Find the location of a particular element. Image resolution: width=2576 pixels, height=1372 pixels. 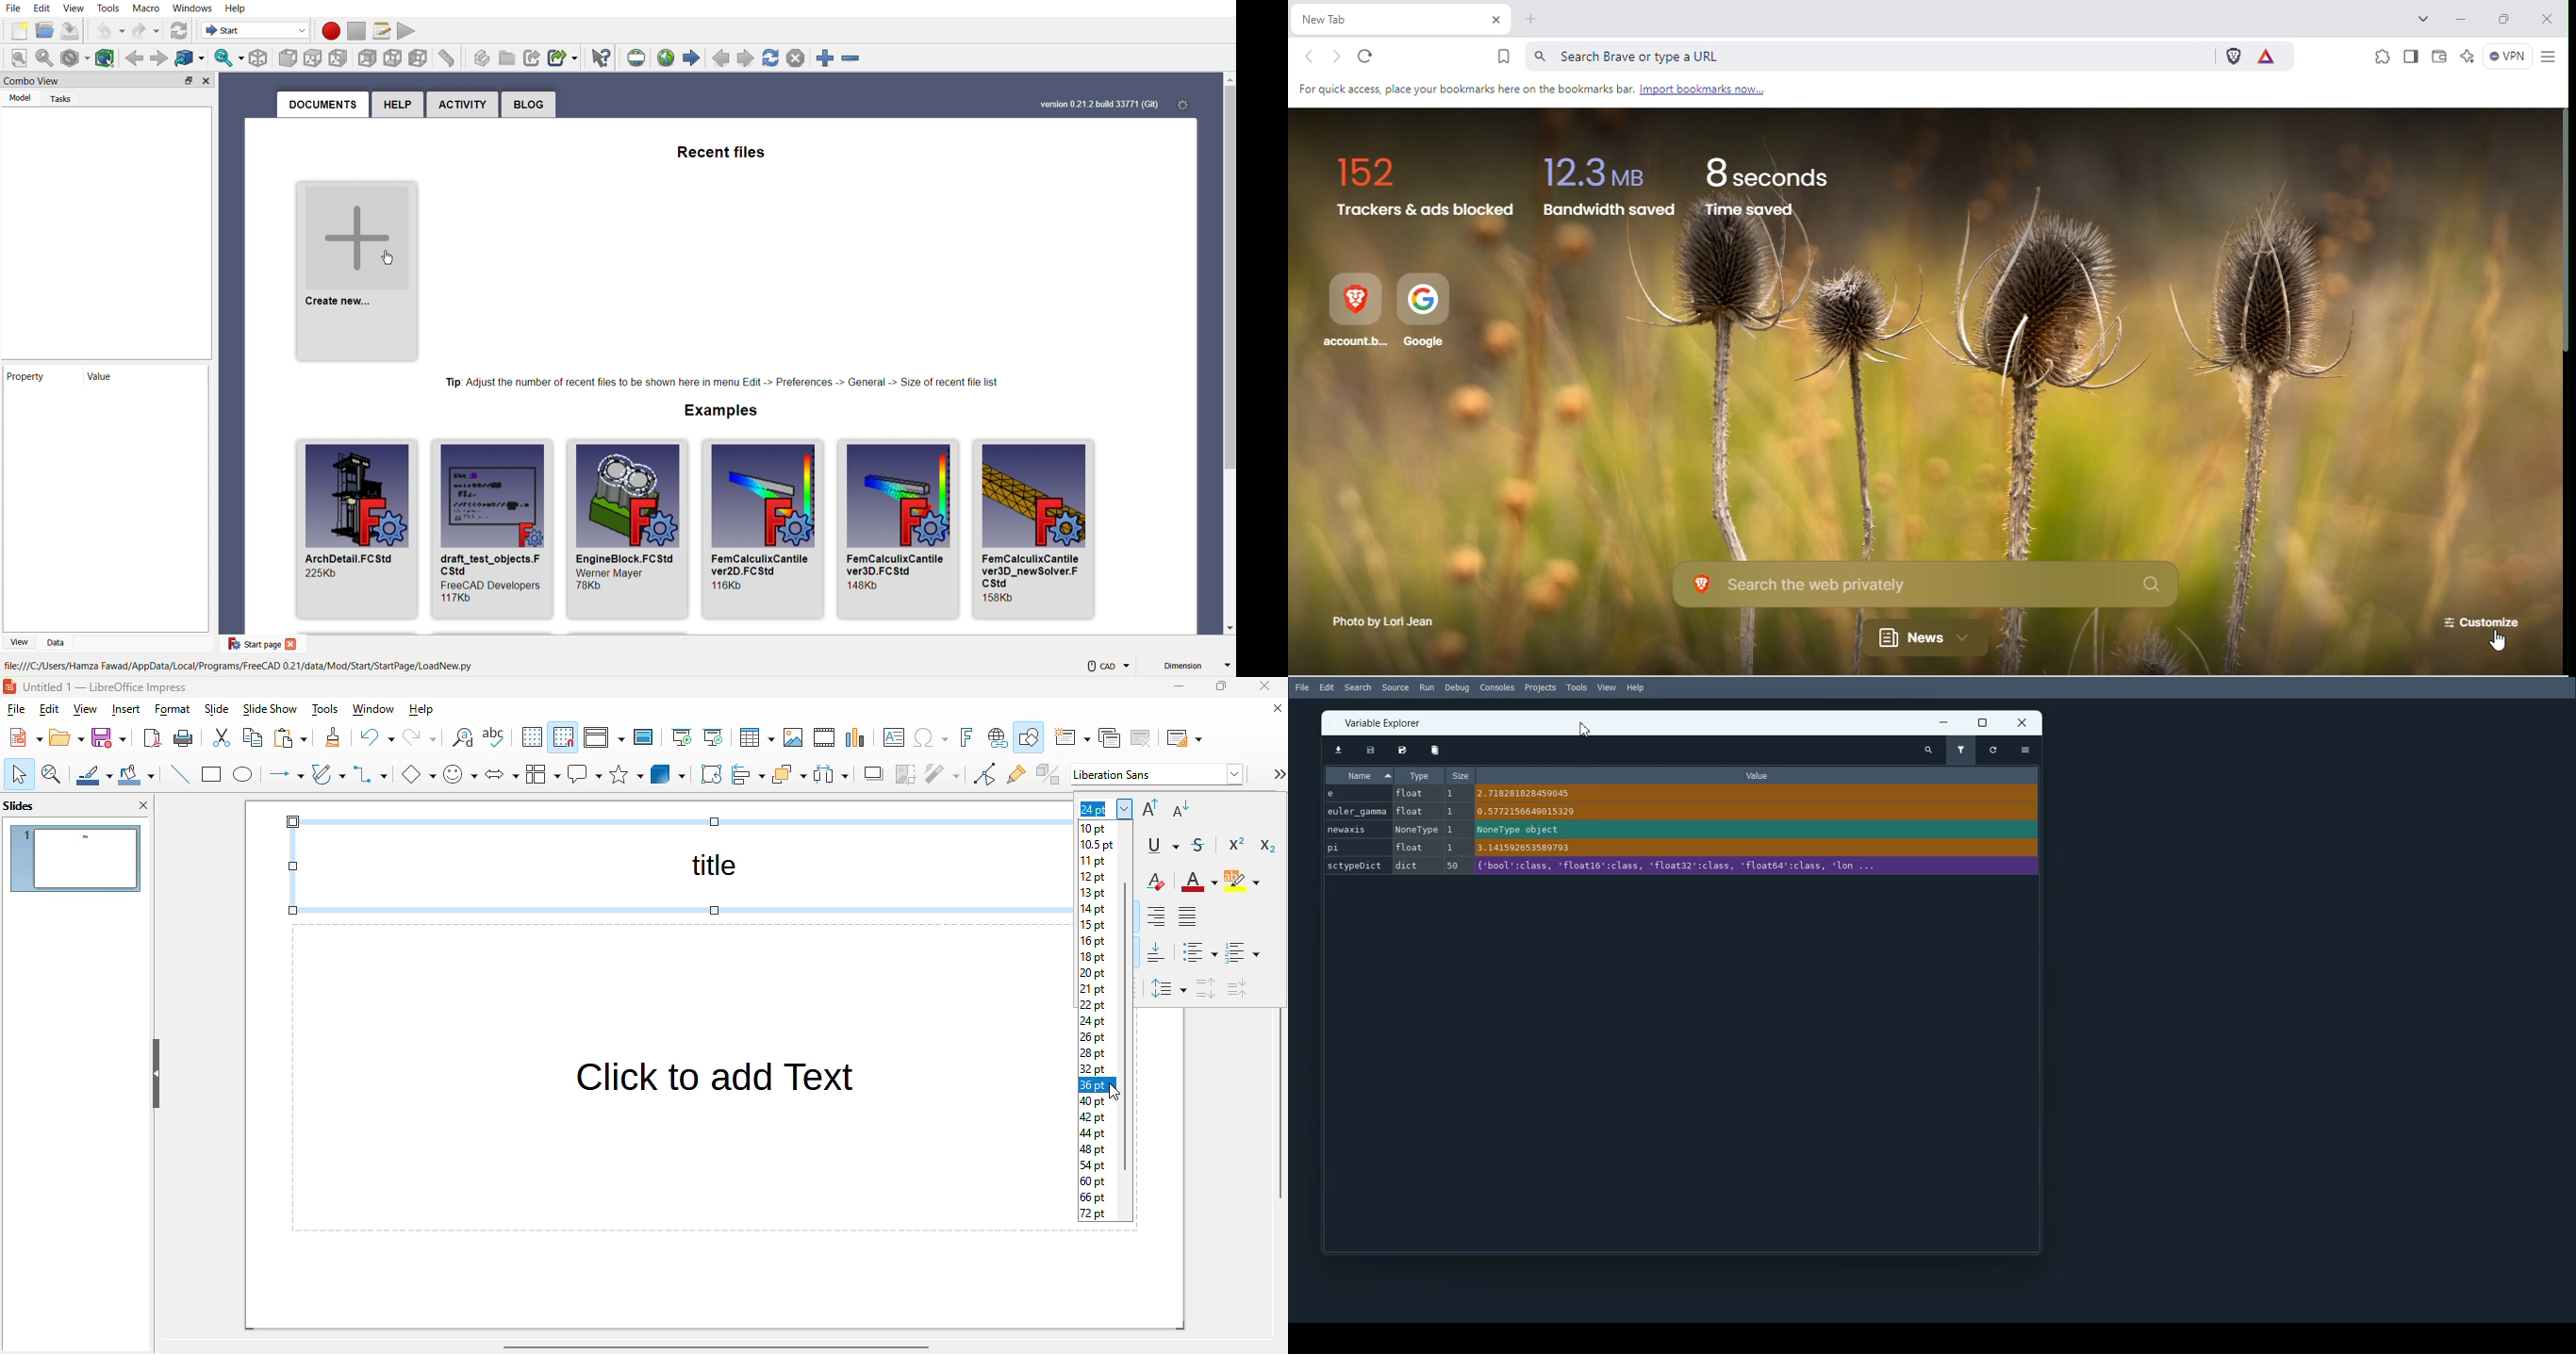

decrease paragraph spacing is located at coordinates (1237, 989).